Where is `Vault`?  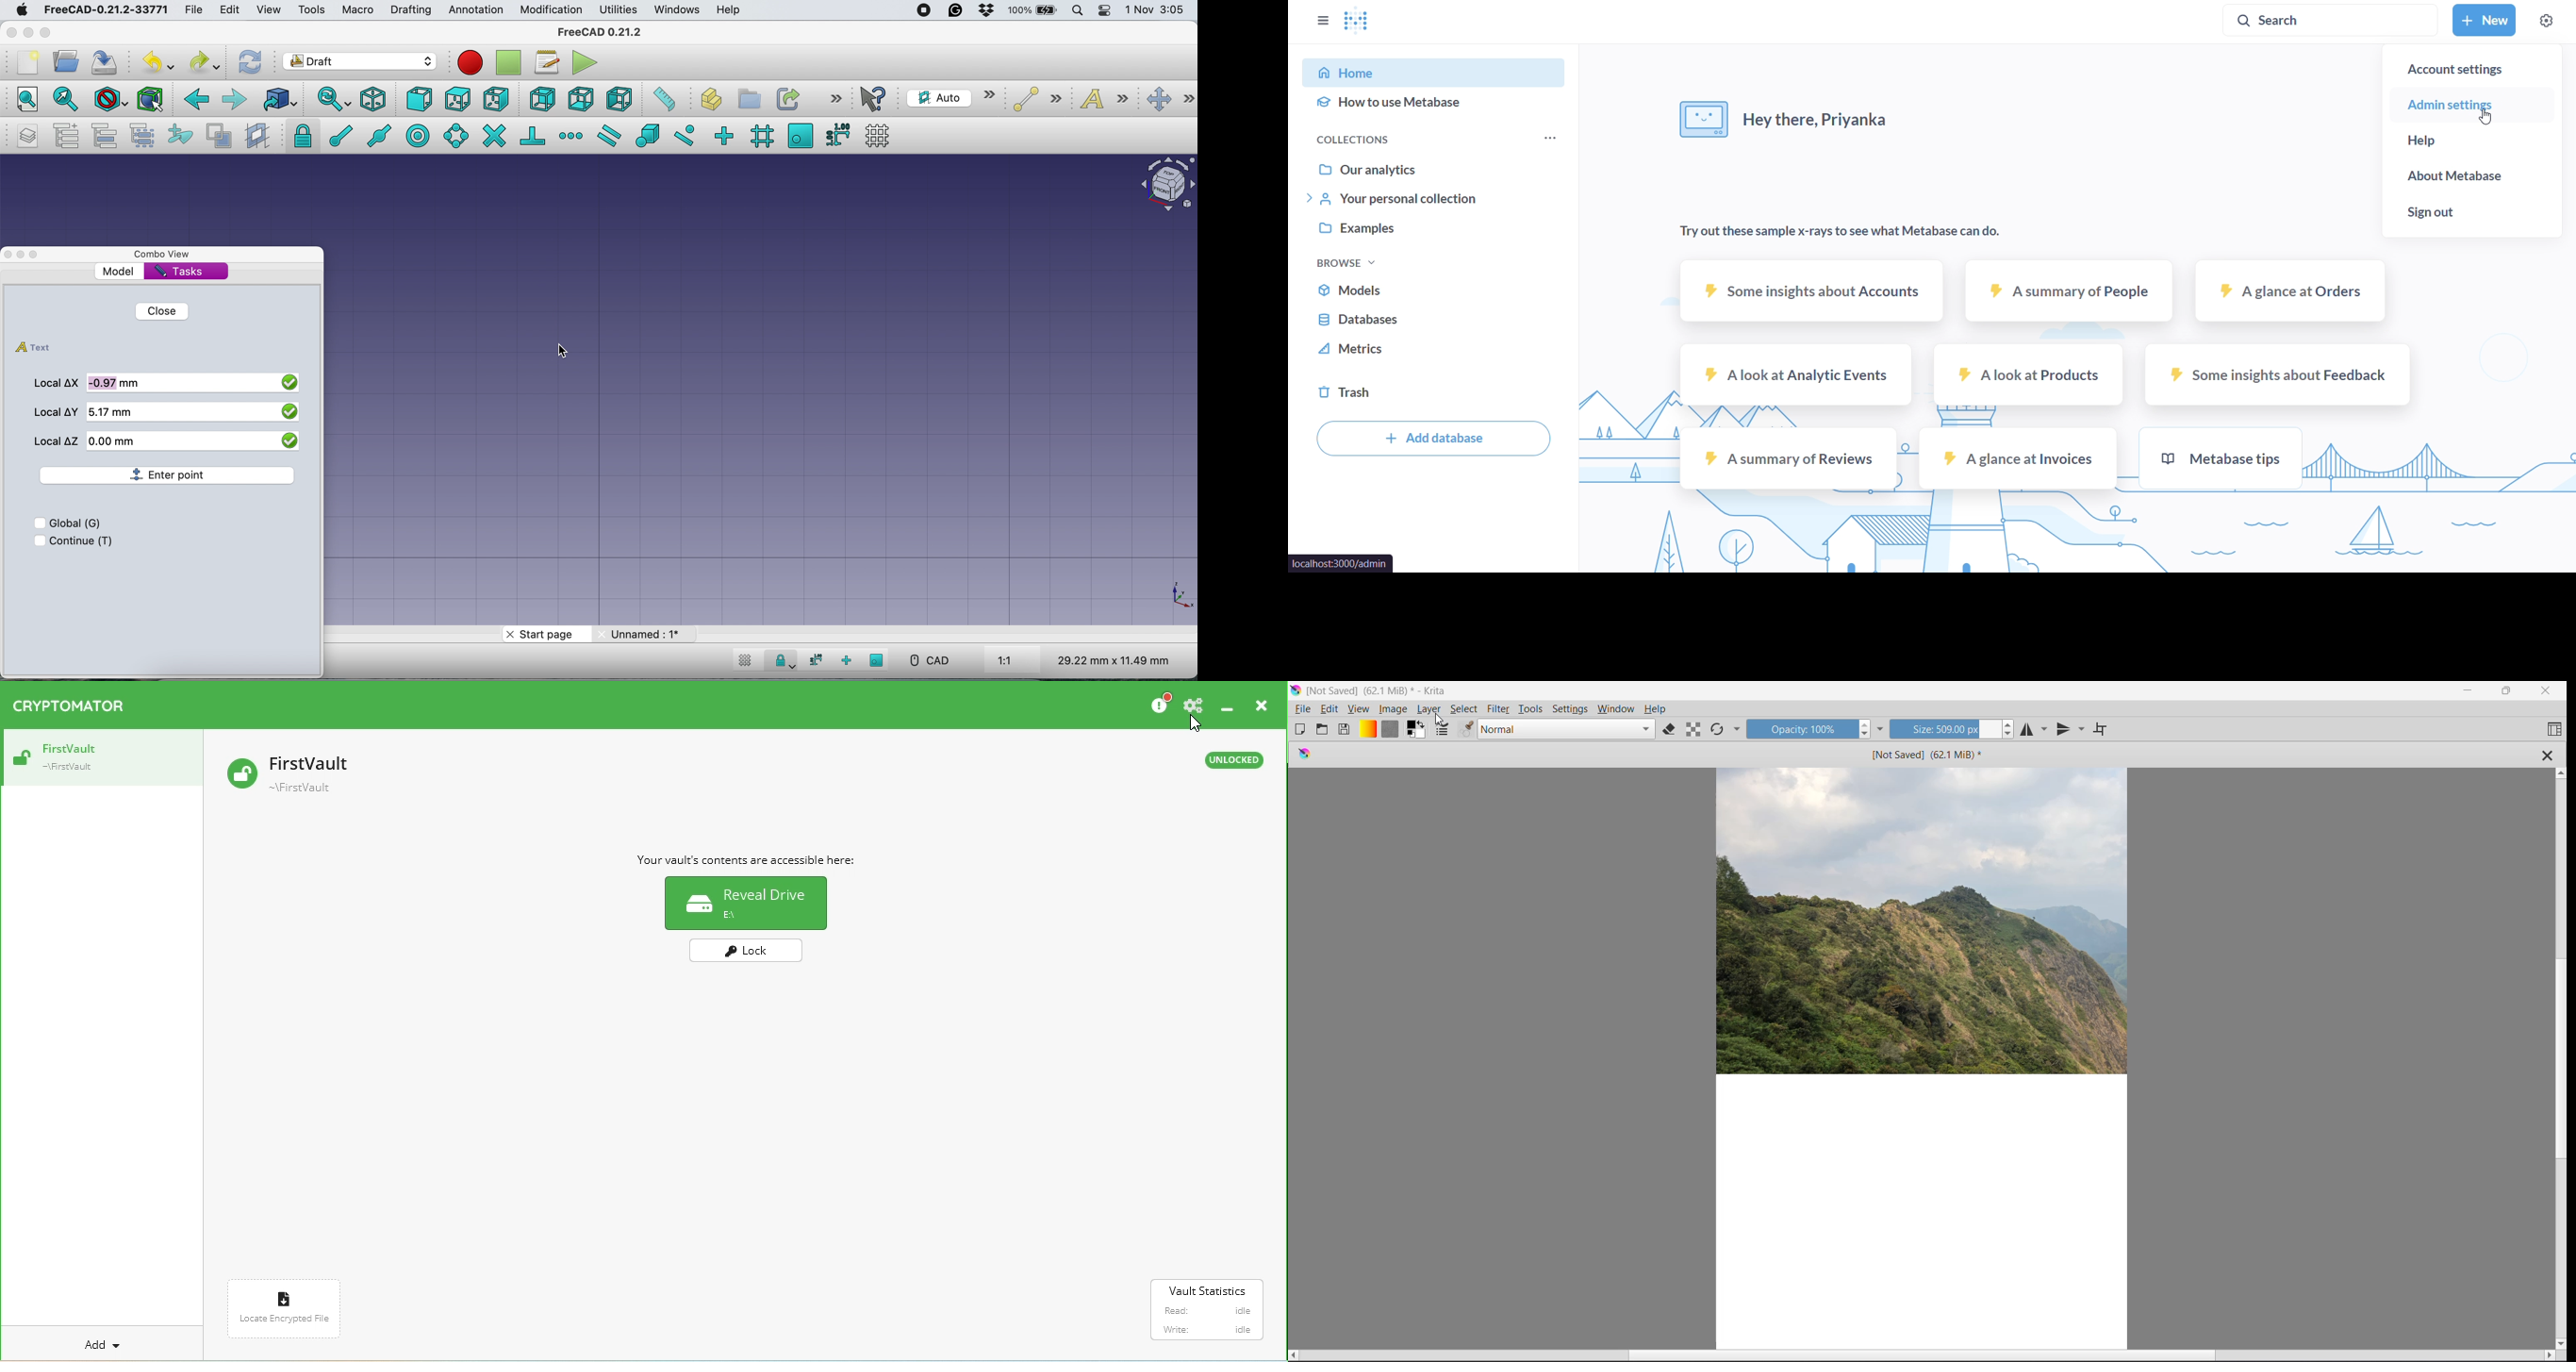 Vault is located at coordinates (301, 778).